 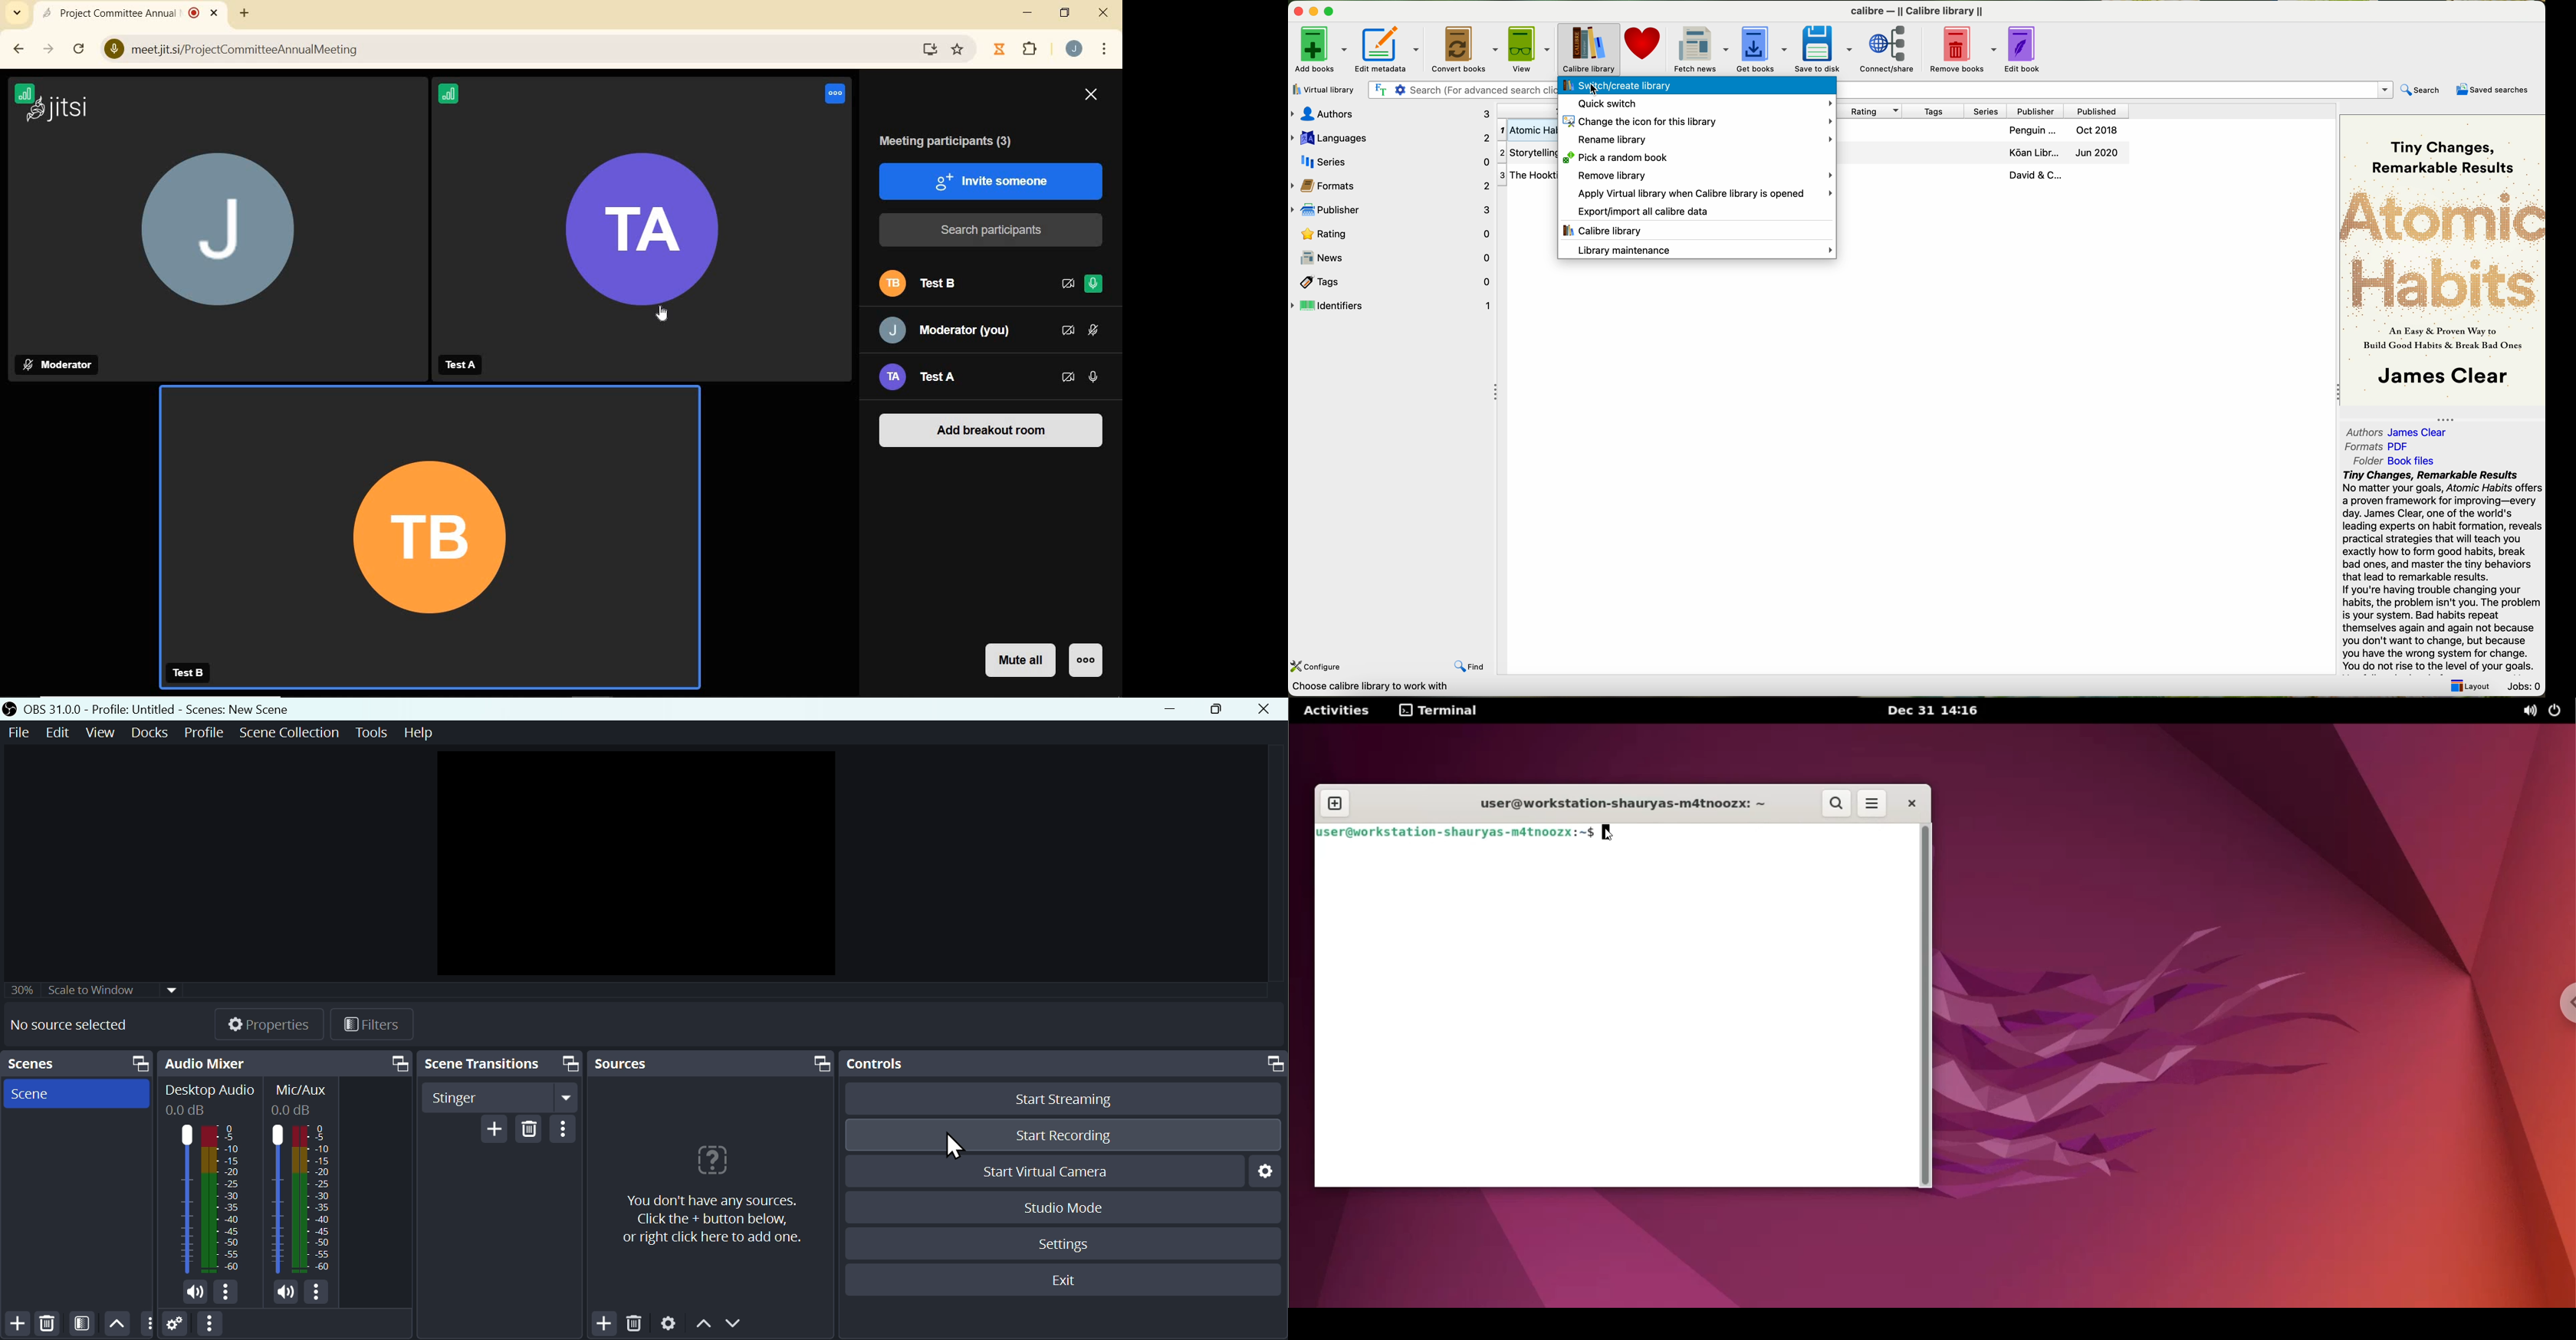 What do you see at coordinates (511, 50) in the screenshot?
I see `) meetjit.si/ProjectCommitteeAnnualMeeting` at bounding box center [511, 50].